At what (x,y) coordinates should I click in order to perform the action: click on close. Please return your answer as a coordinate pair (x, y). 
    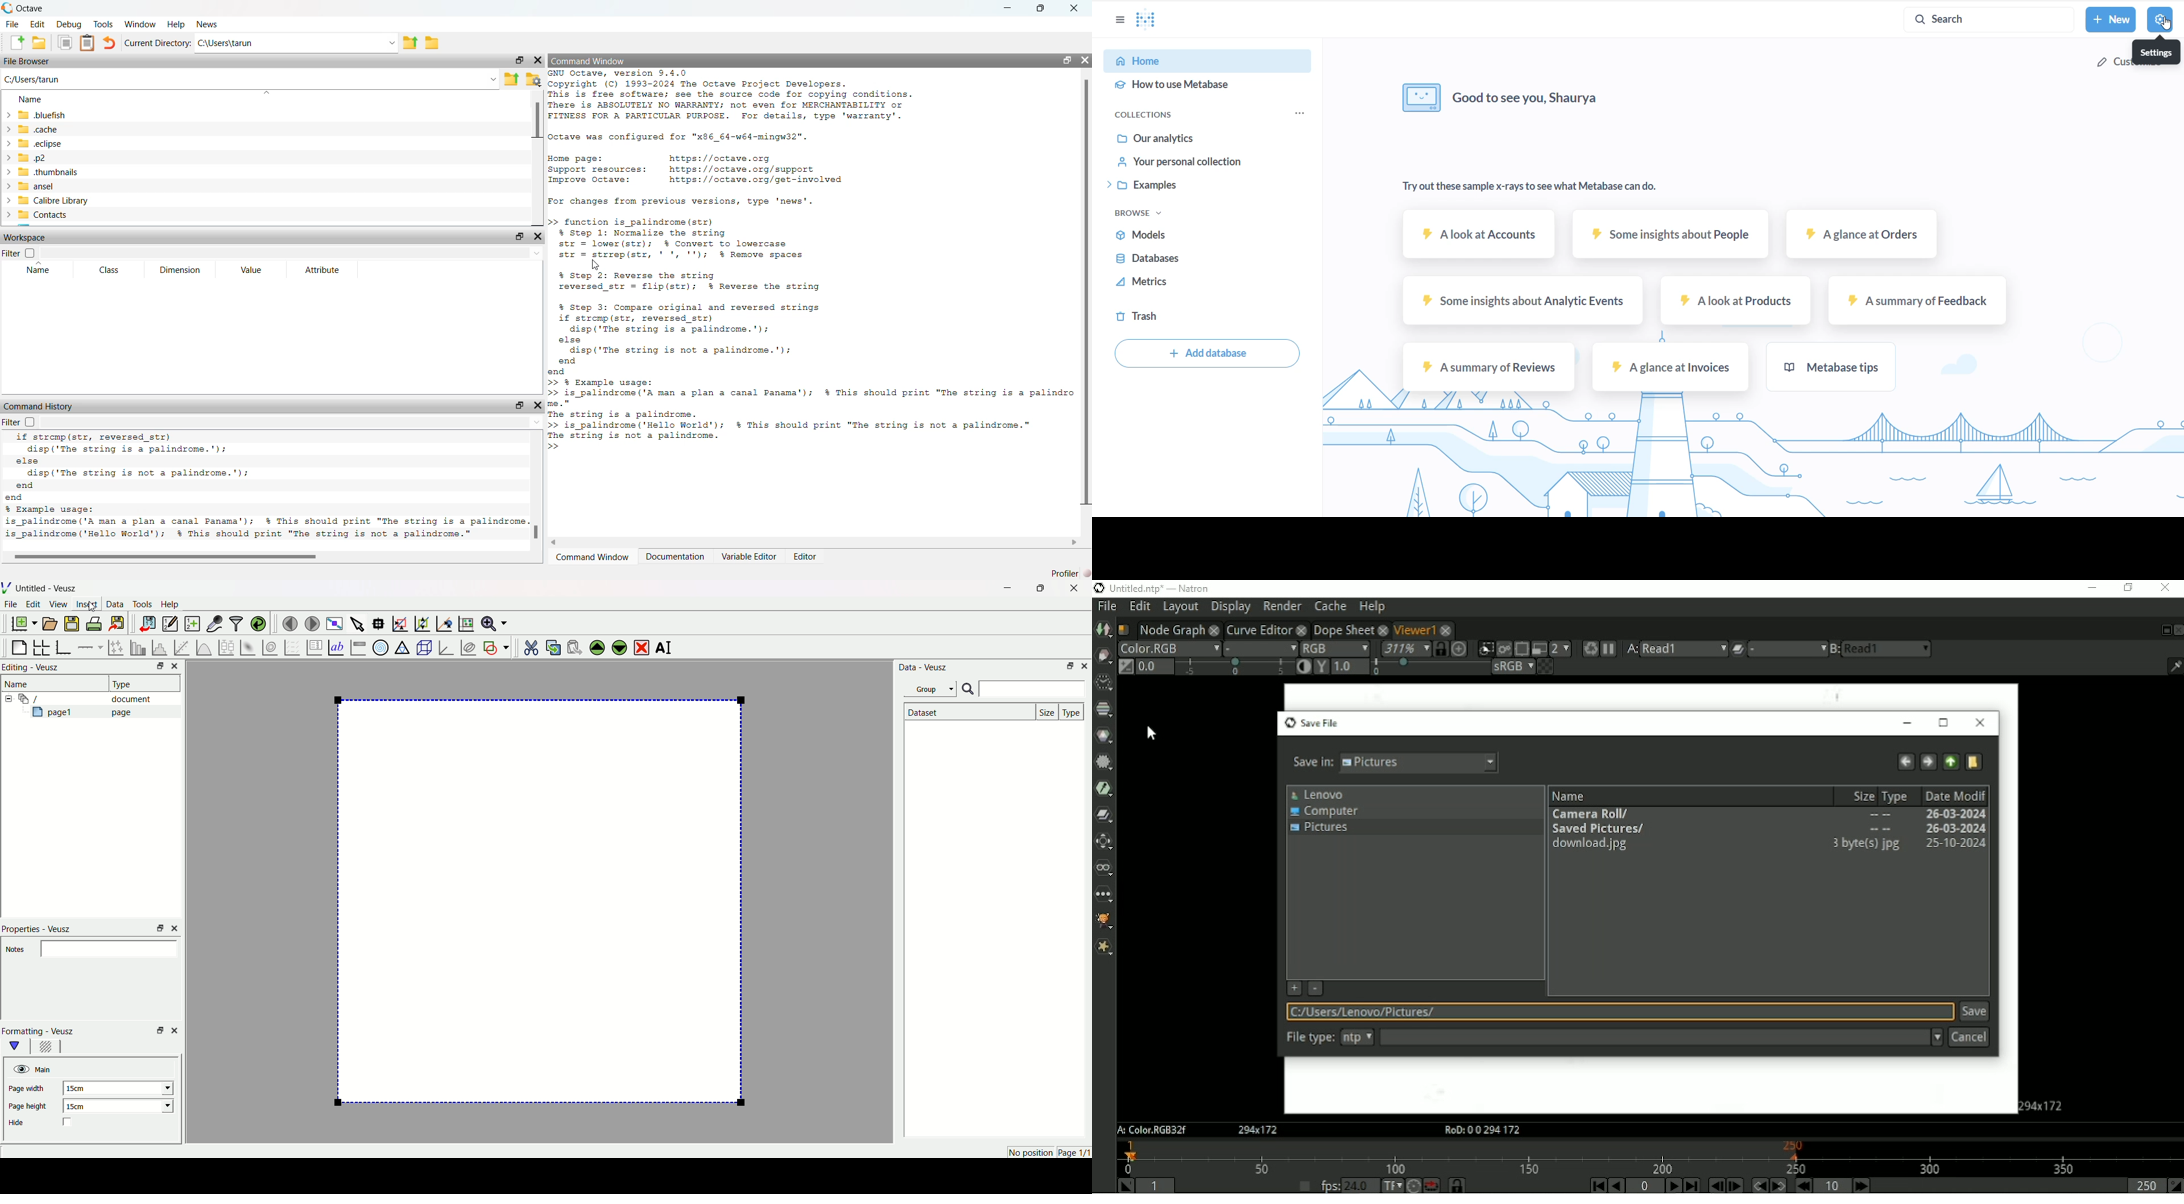
    Looking at the image, I should click on (176, 928).